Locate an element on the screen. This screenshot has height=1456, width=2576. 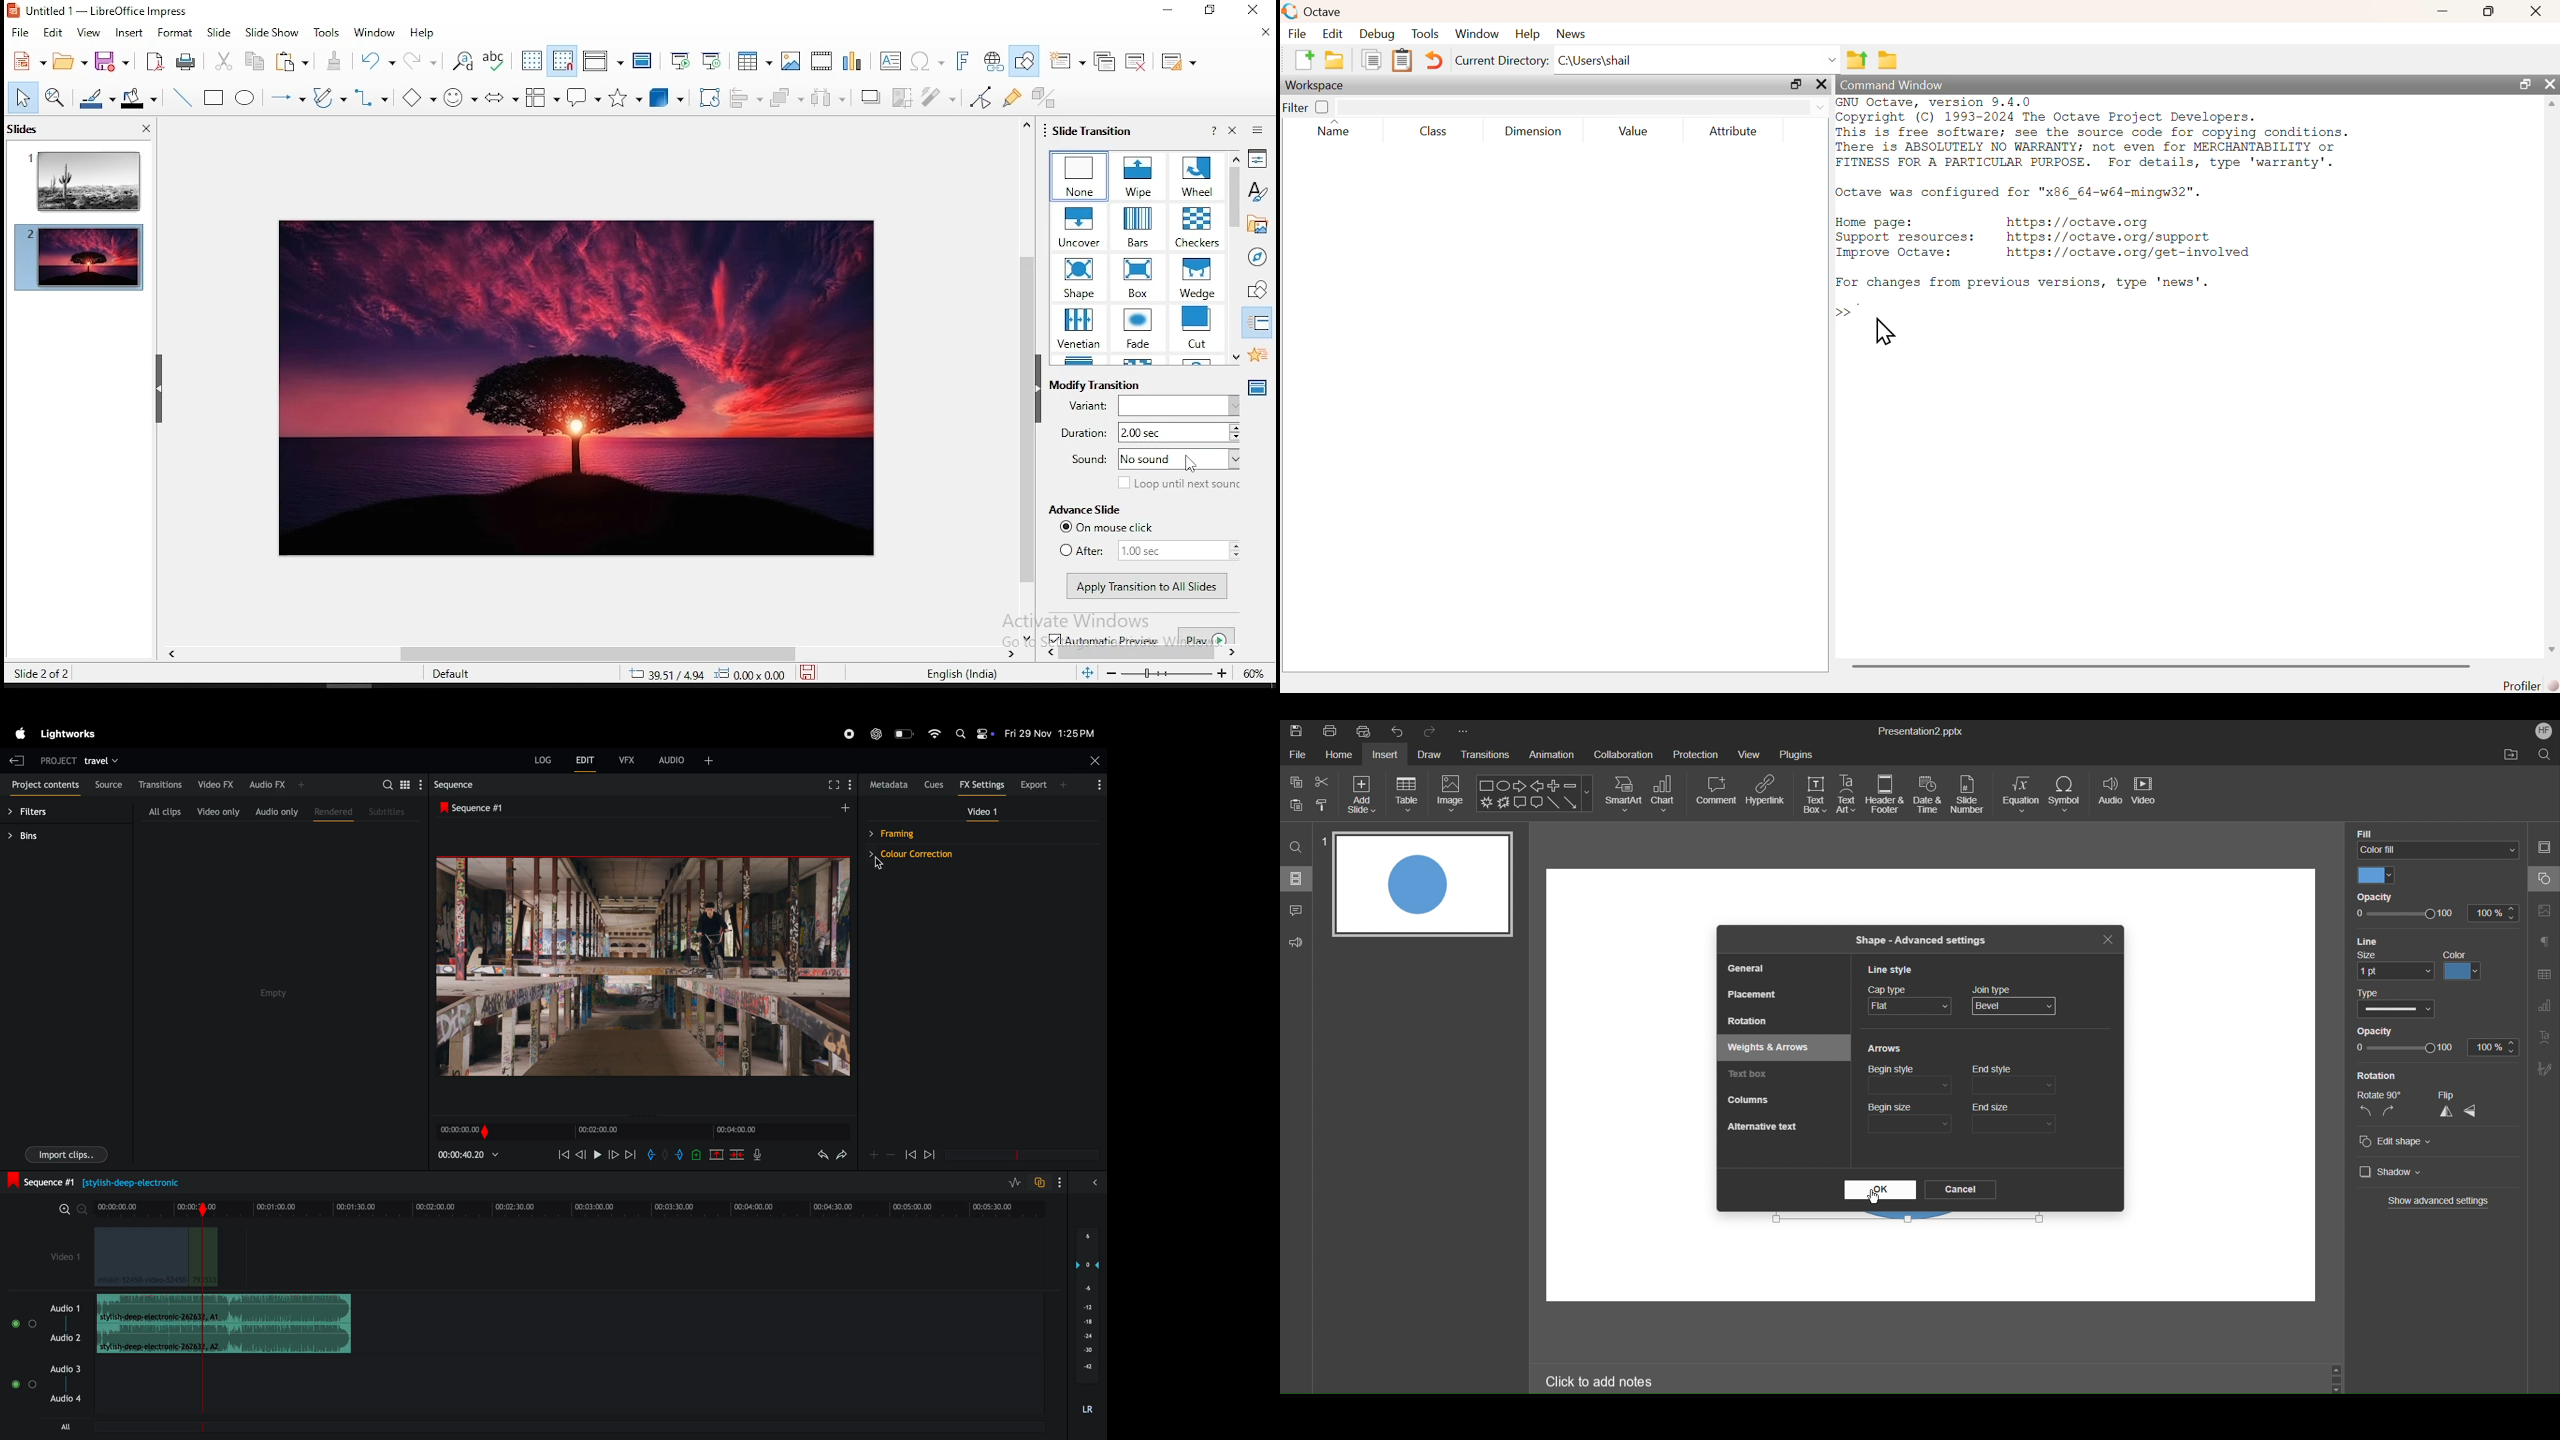
workspace is located at coordinates (1627, 1085).